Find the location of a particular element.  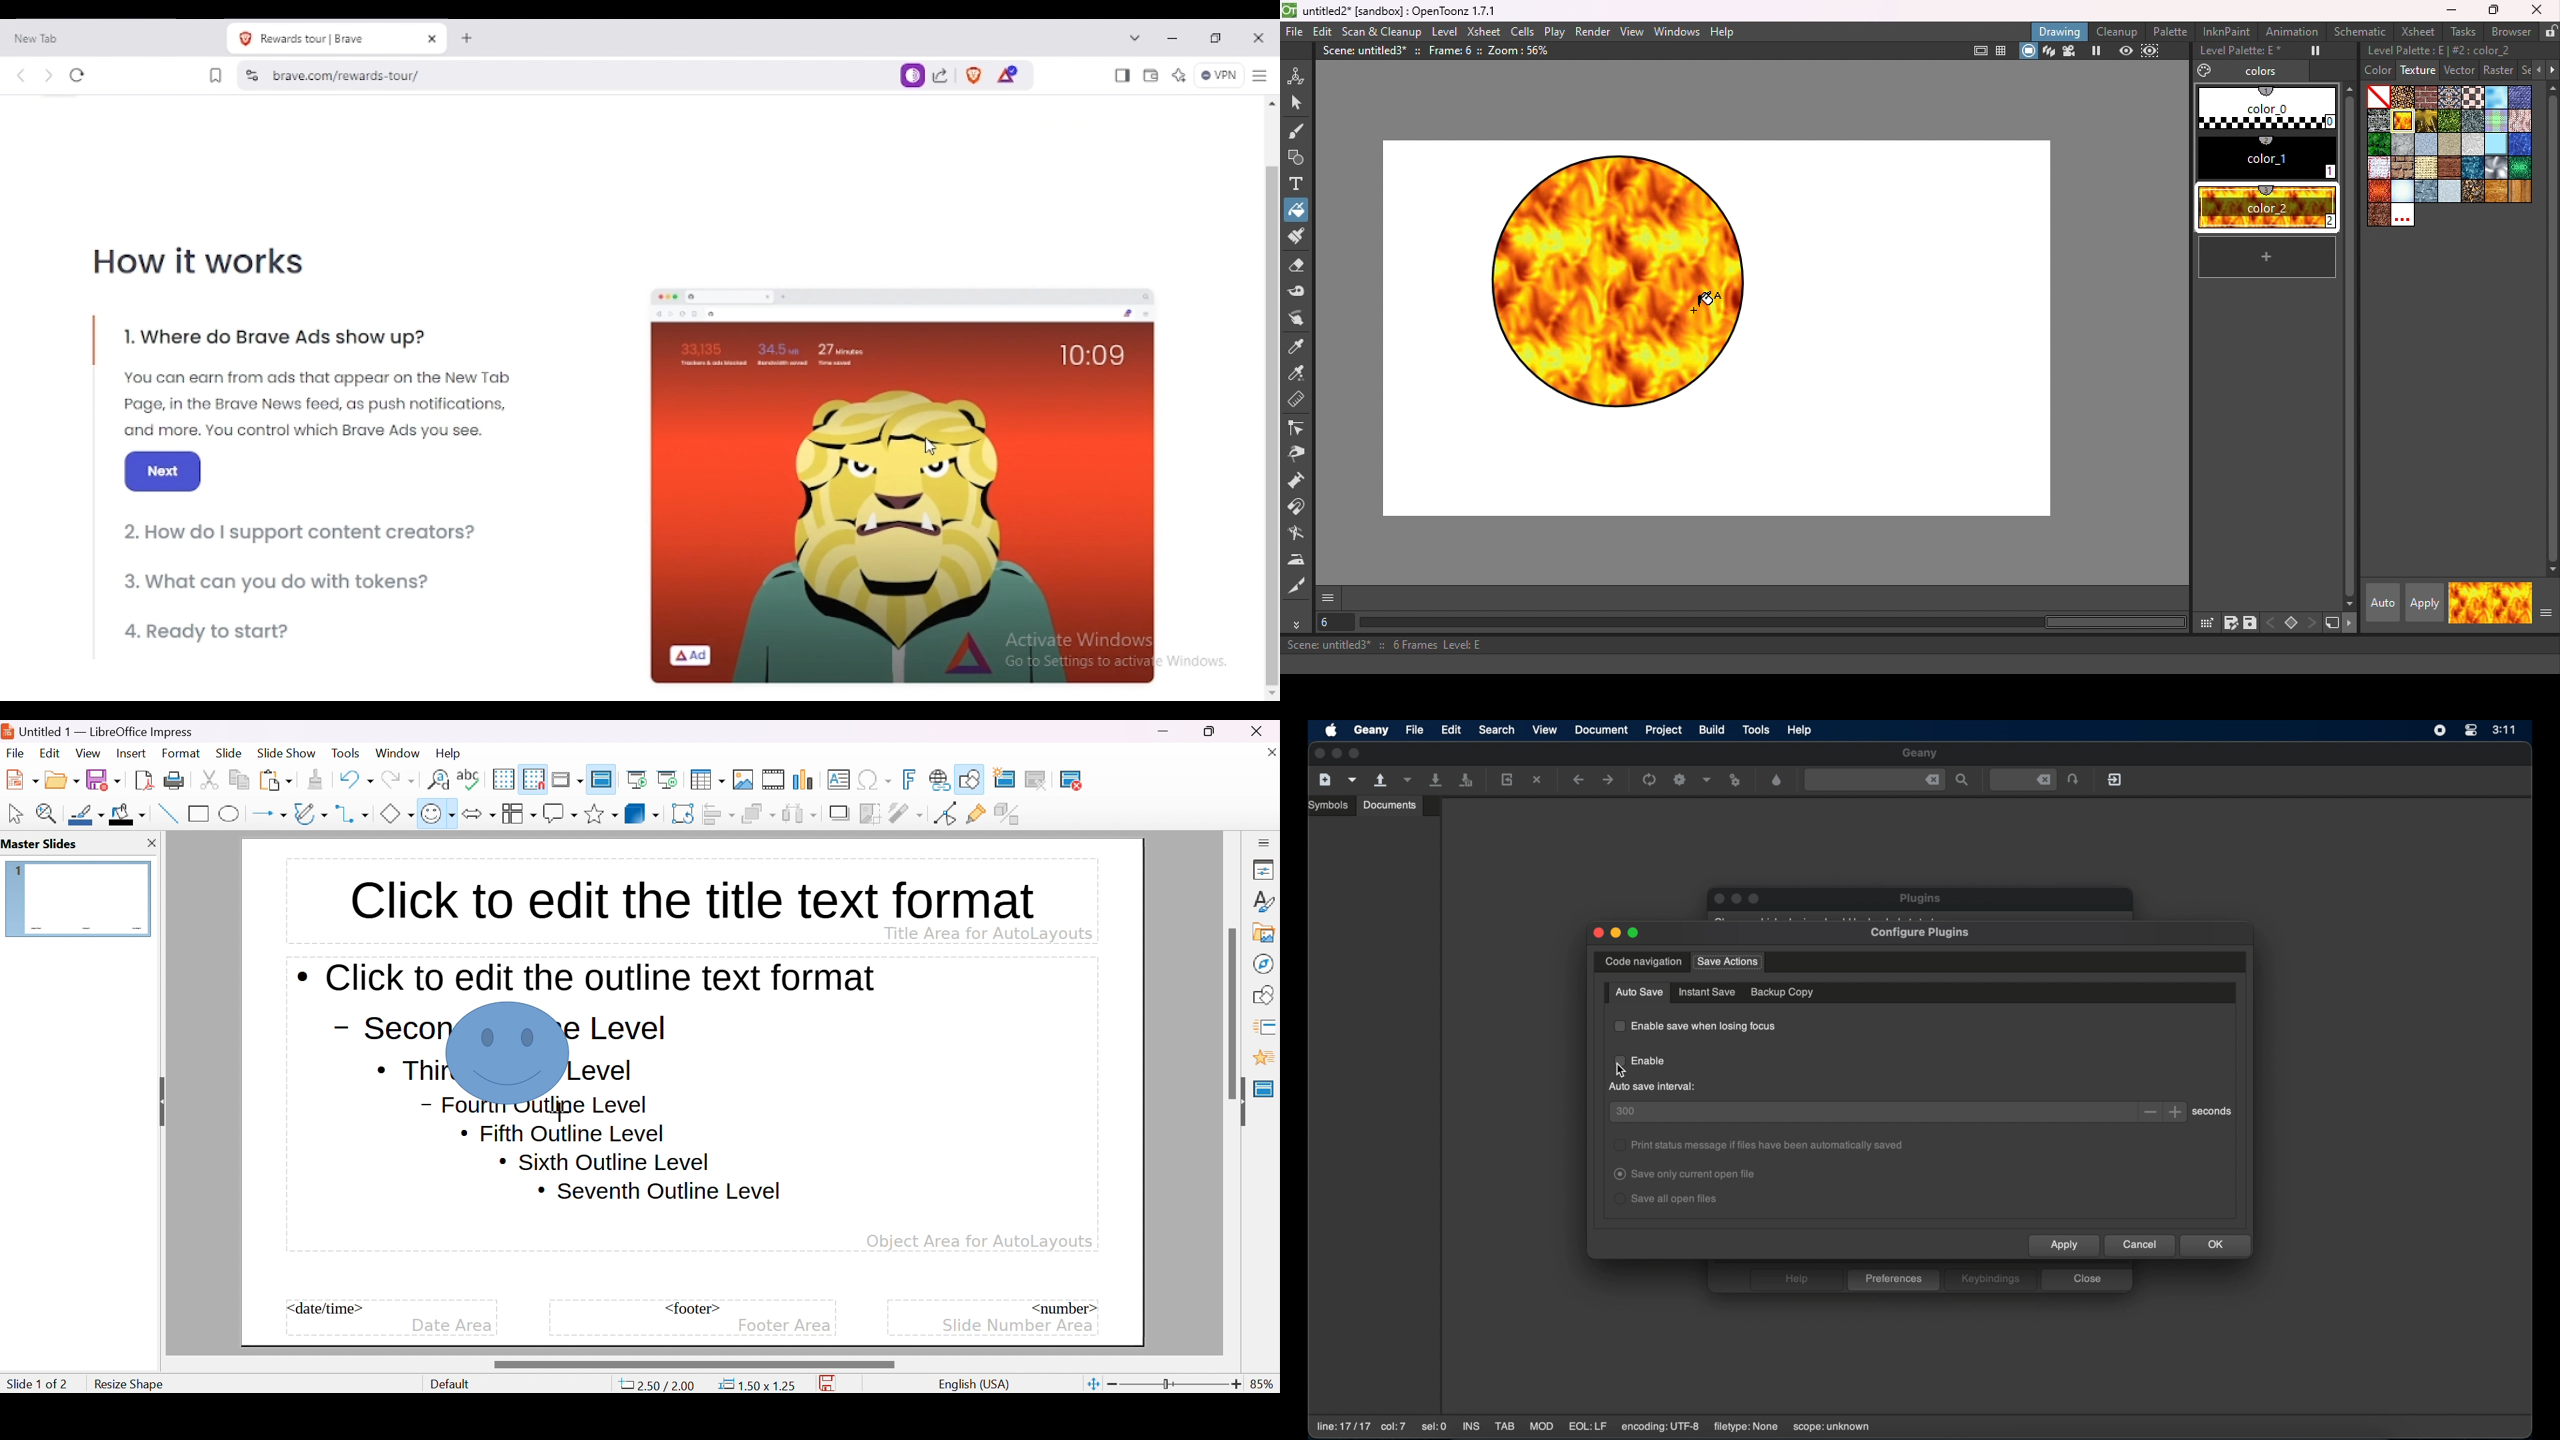

cursor is located at coordinates (1704, 303).